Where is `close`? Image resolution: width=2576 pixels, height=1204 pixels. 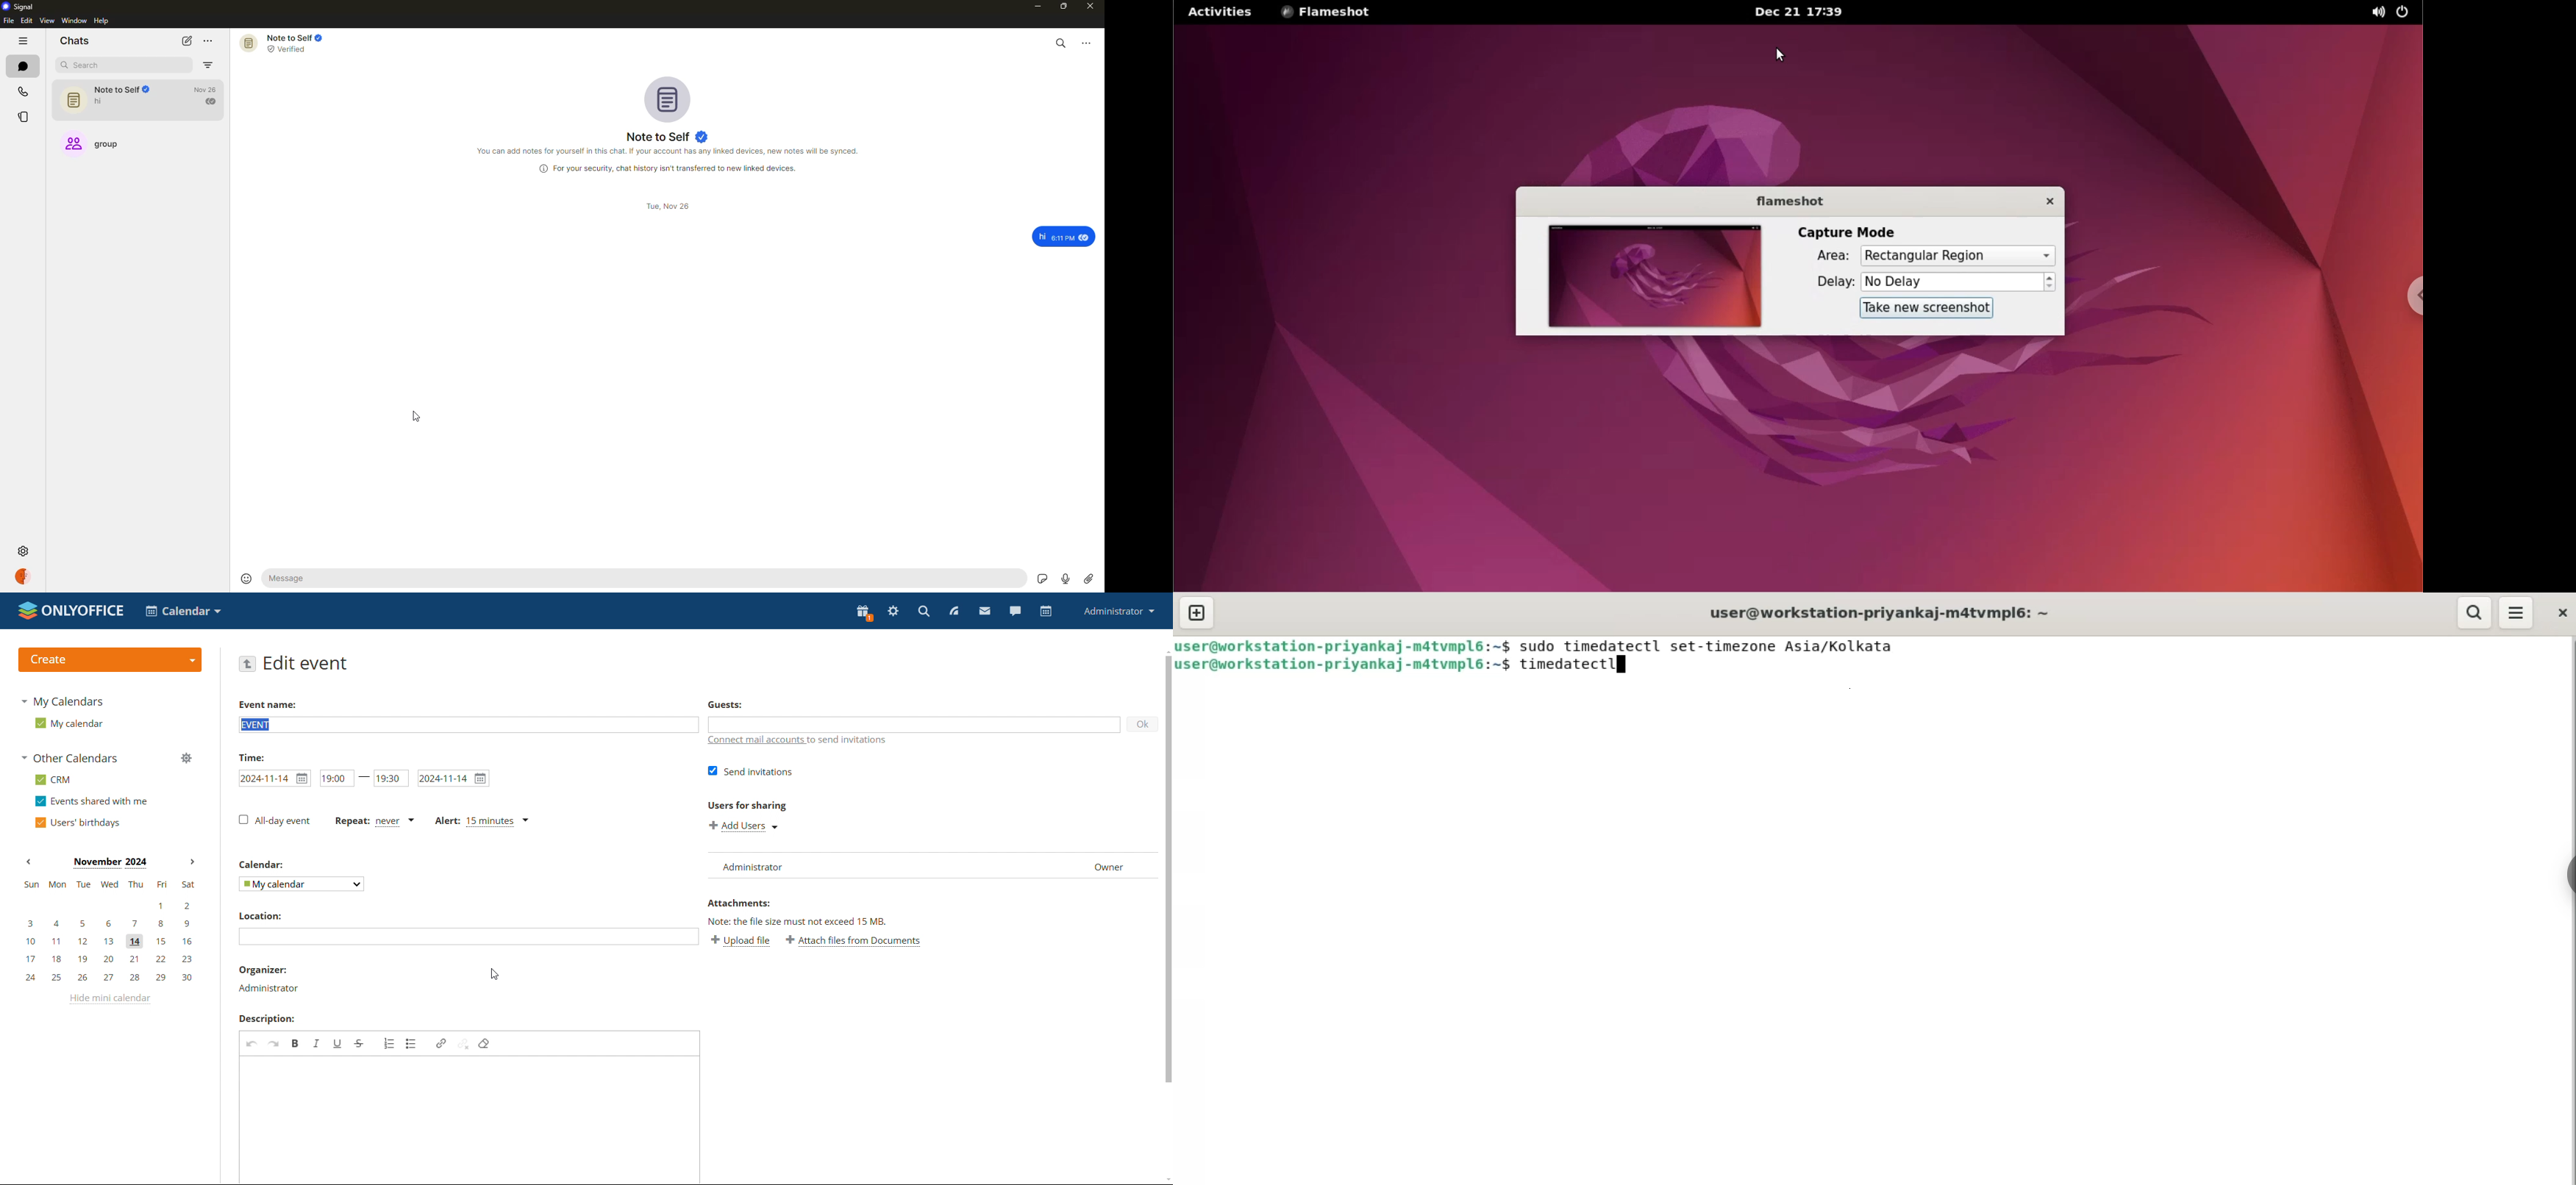
close is located at coordinates (1091, 7).